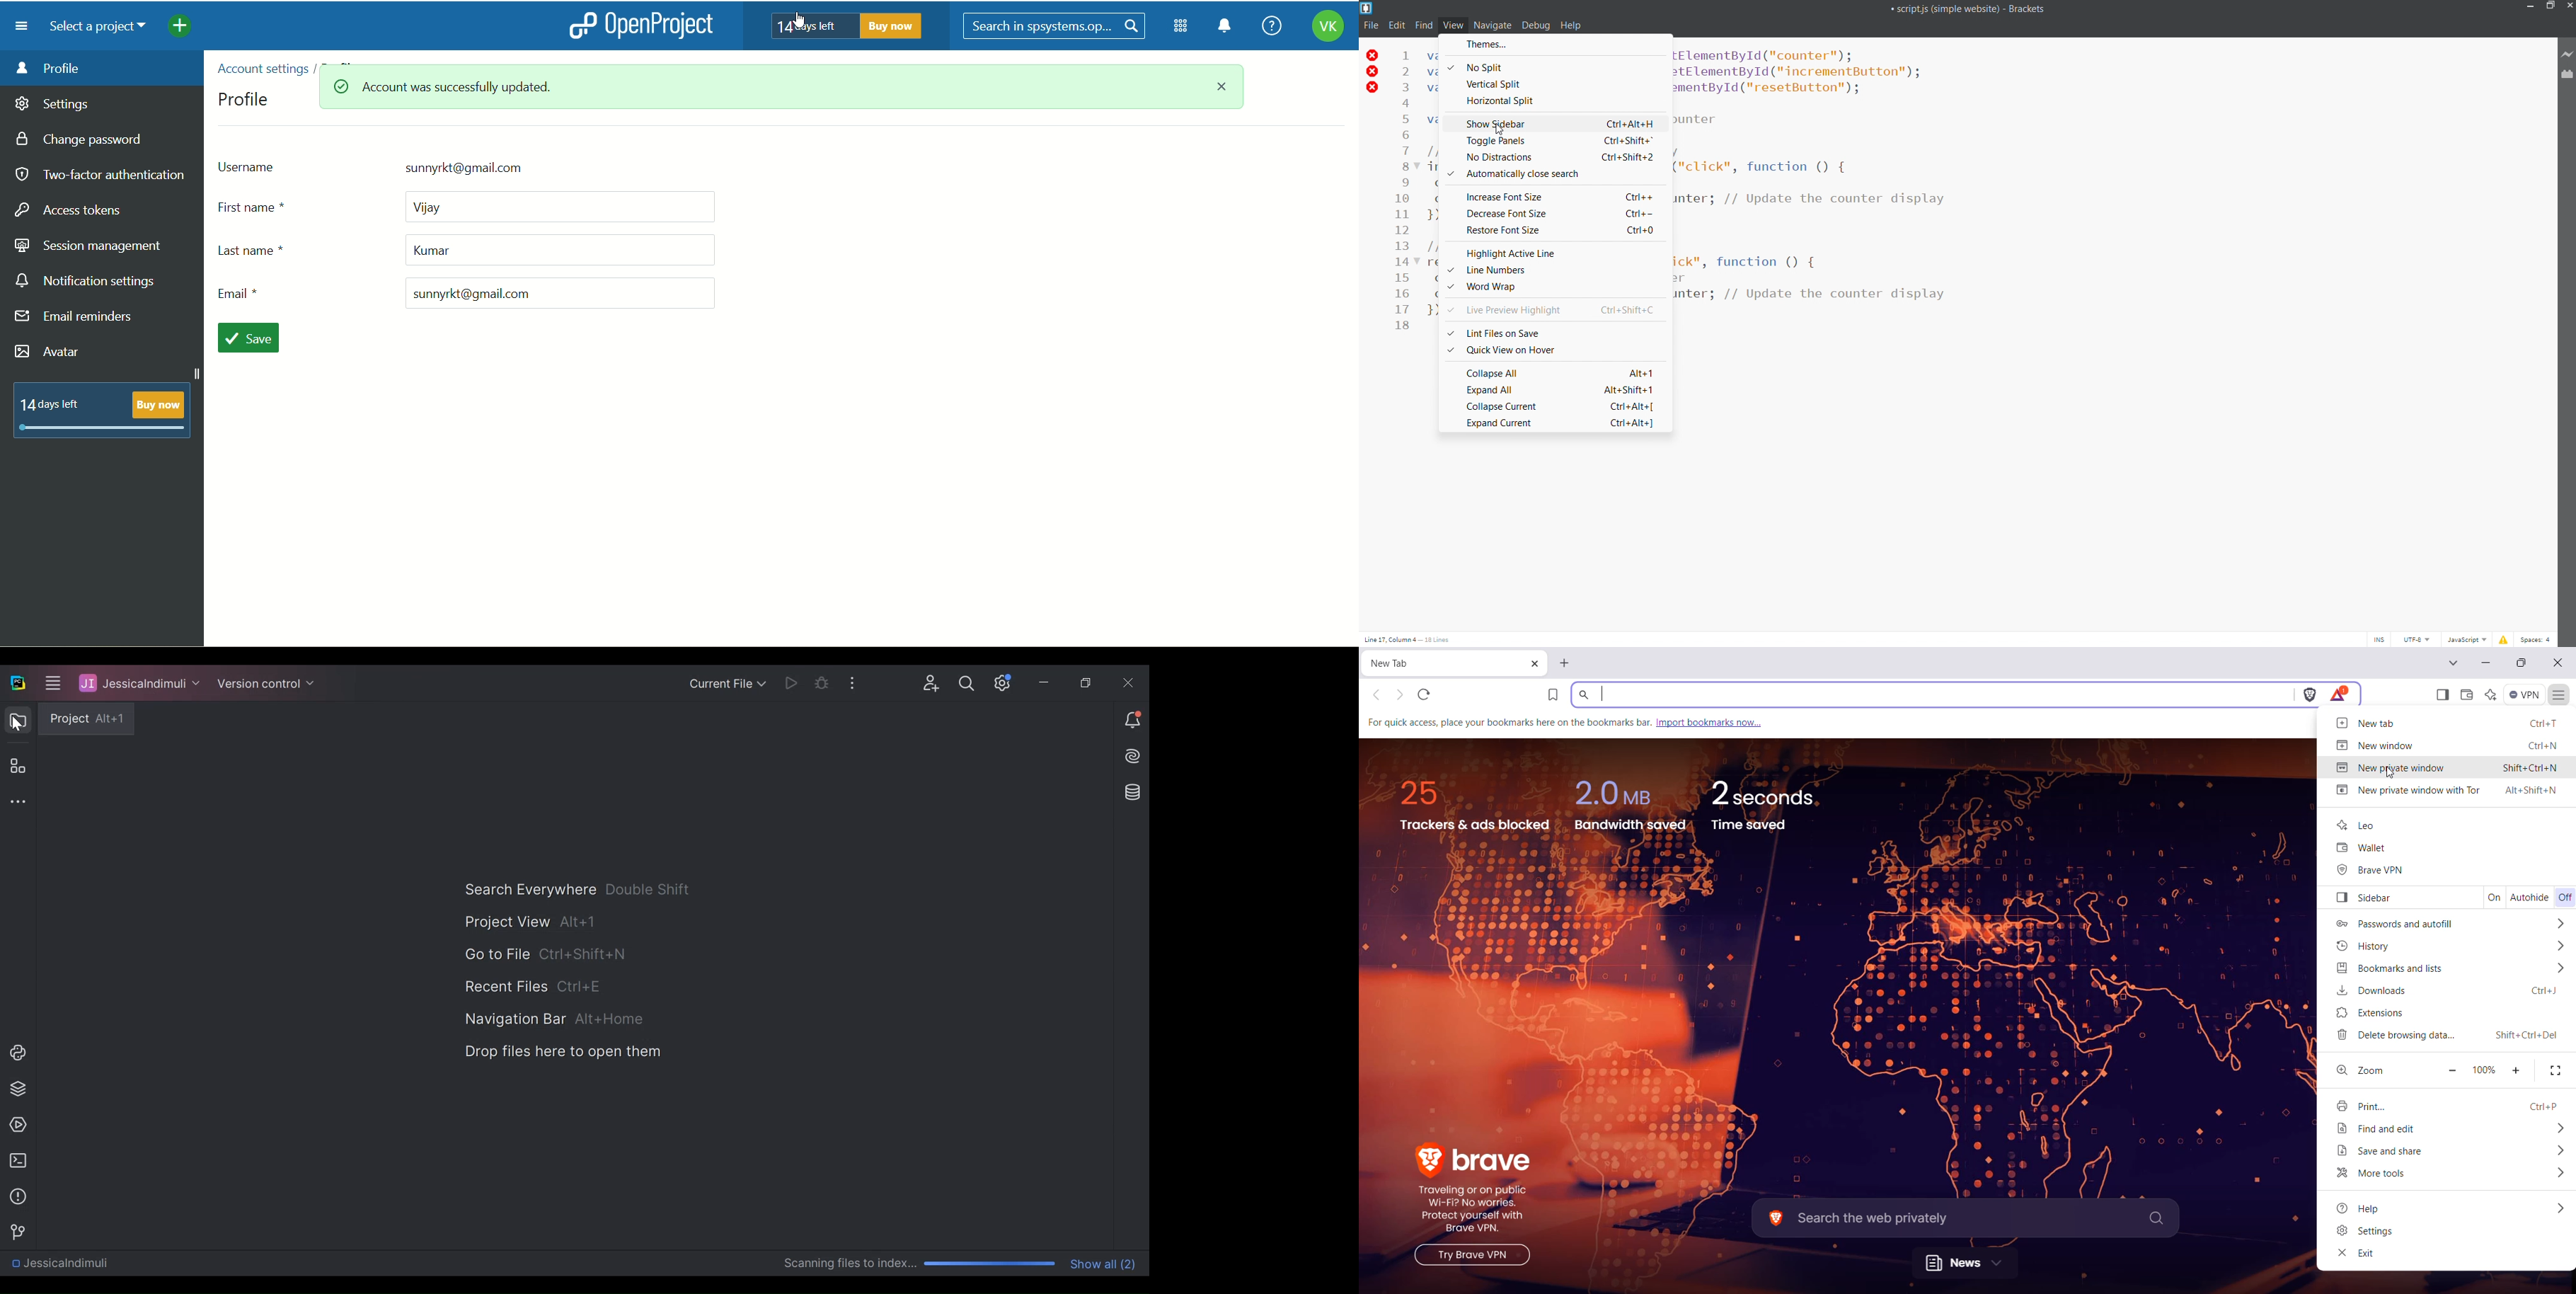 The image size is (2576, 1316). What do you see at coordinates (48, 352) in the screenshot?
I see `avatar` at bounding box center [48, 352].